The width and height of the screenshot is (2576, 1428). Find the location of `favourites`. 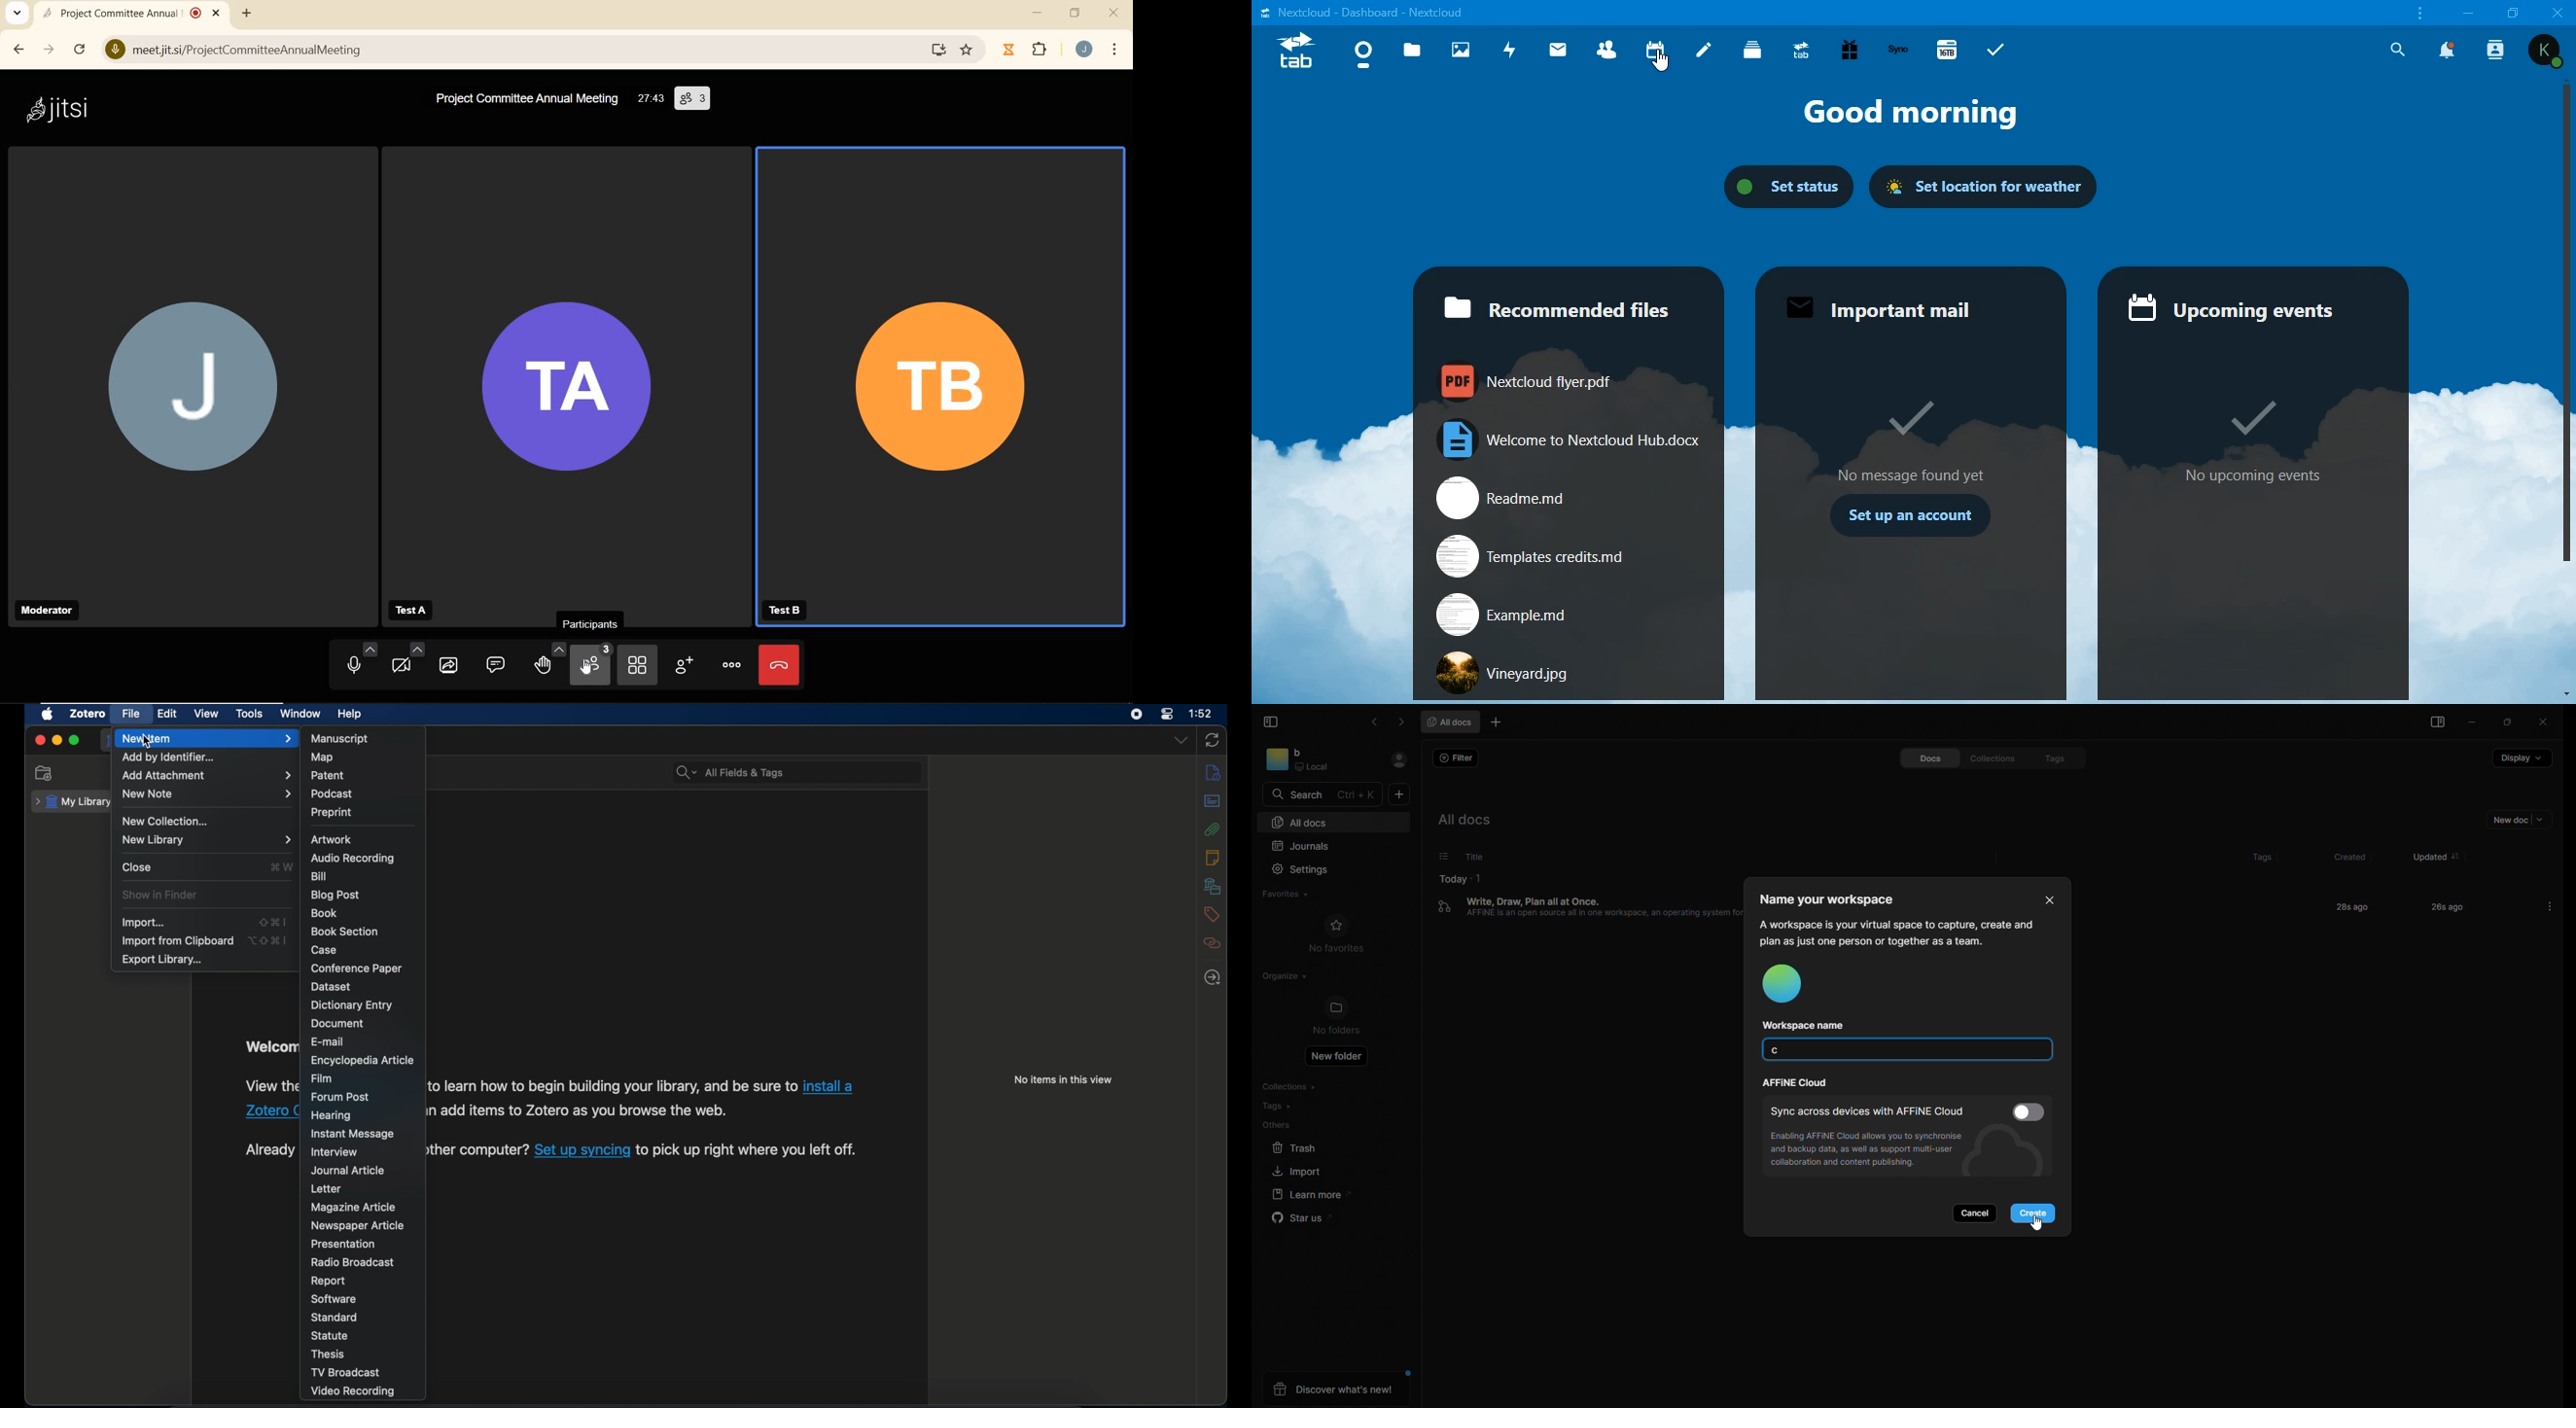

favourites is located at coordinates (1293, 893).